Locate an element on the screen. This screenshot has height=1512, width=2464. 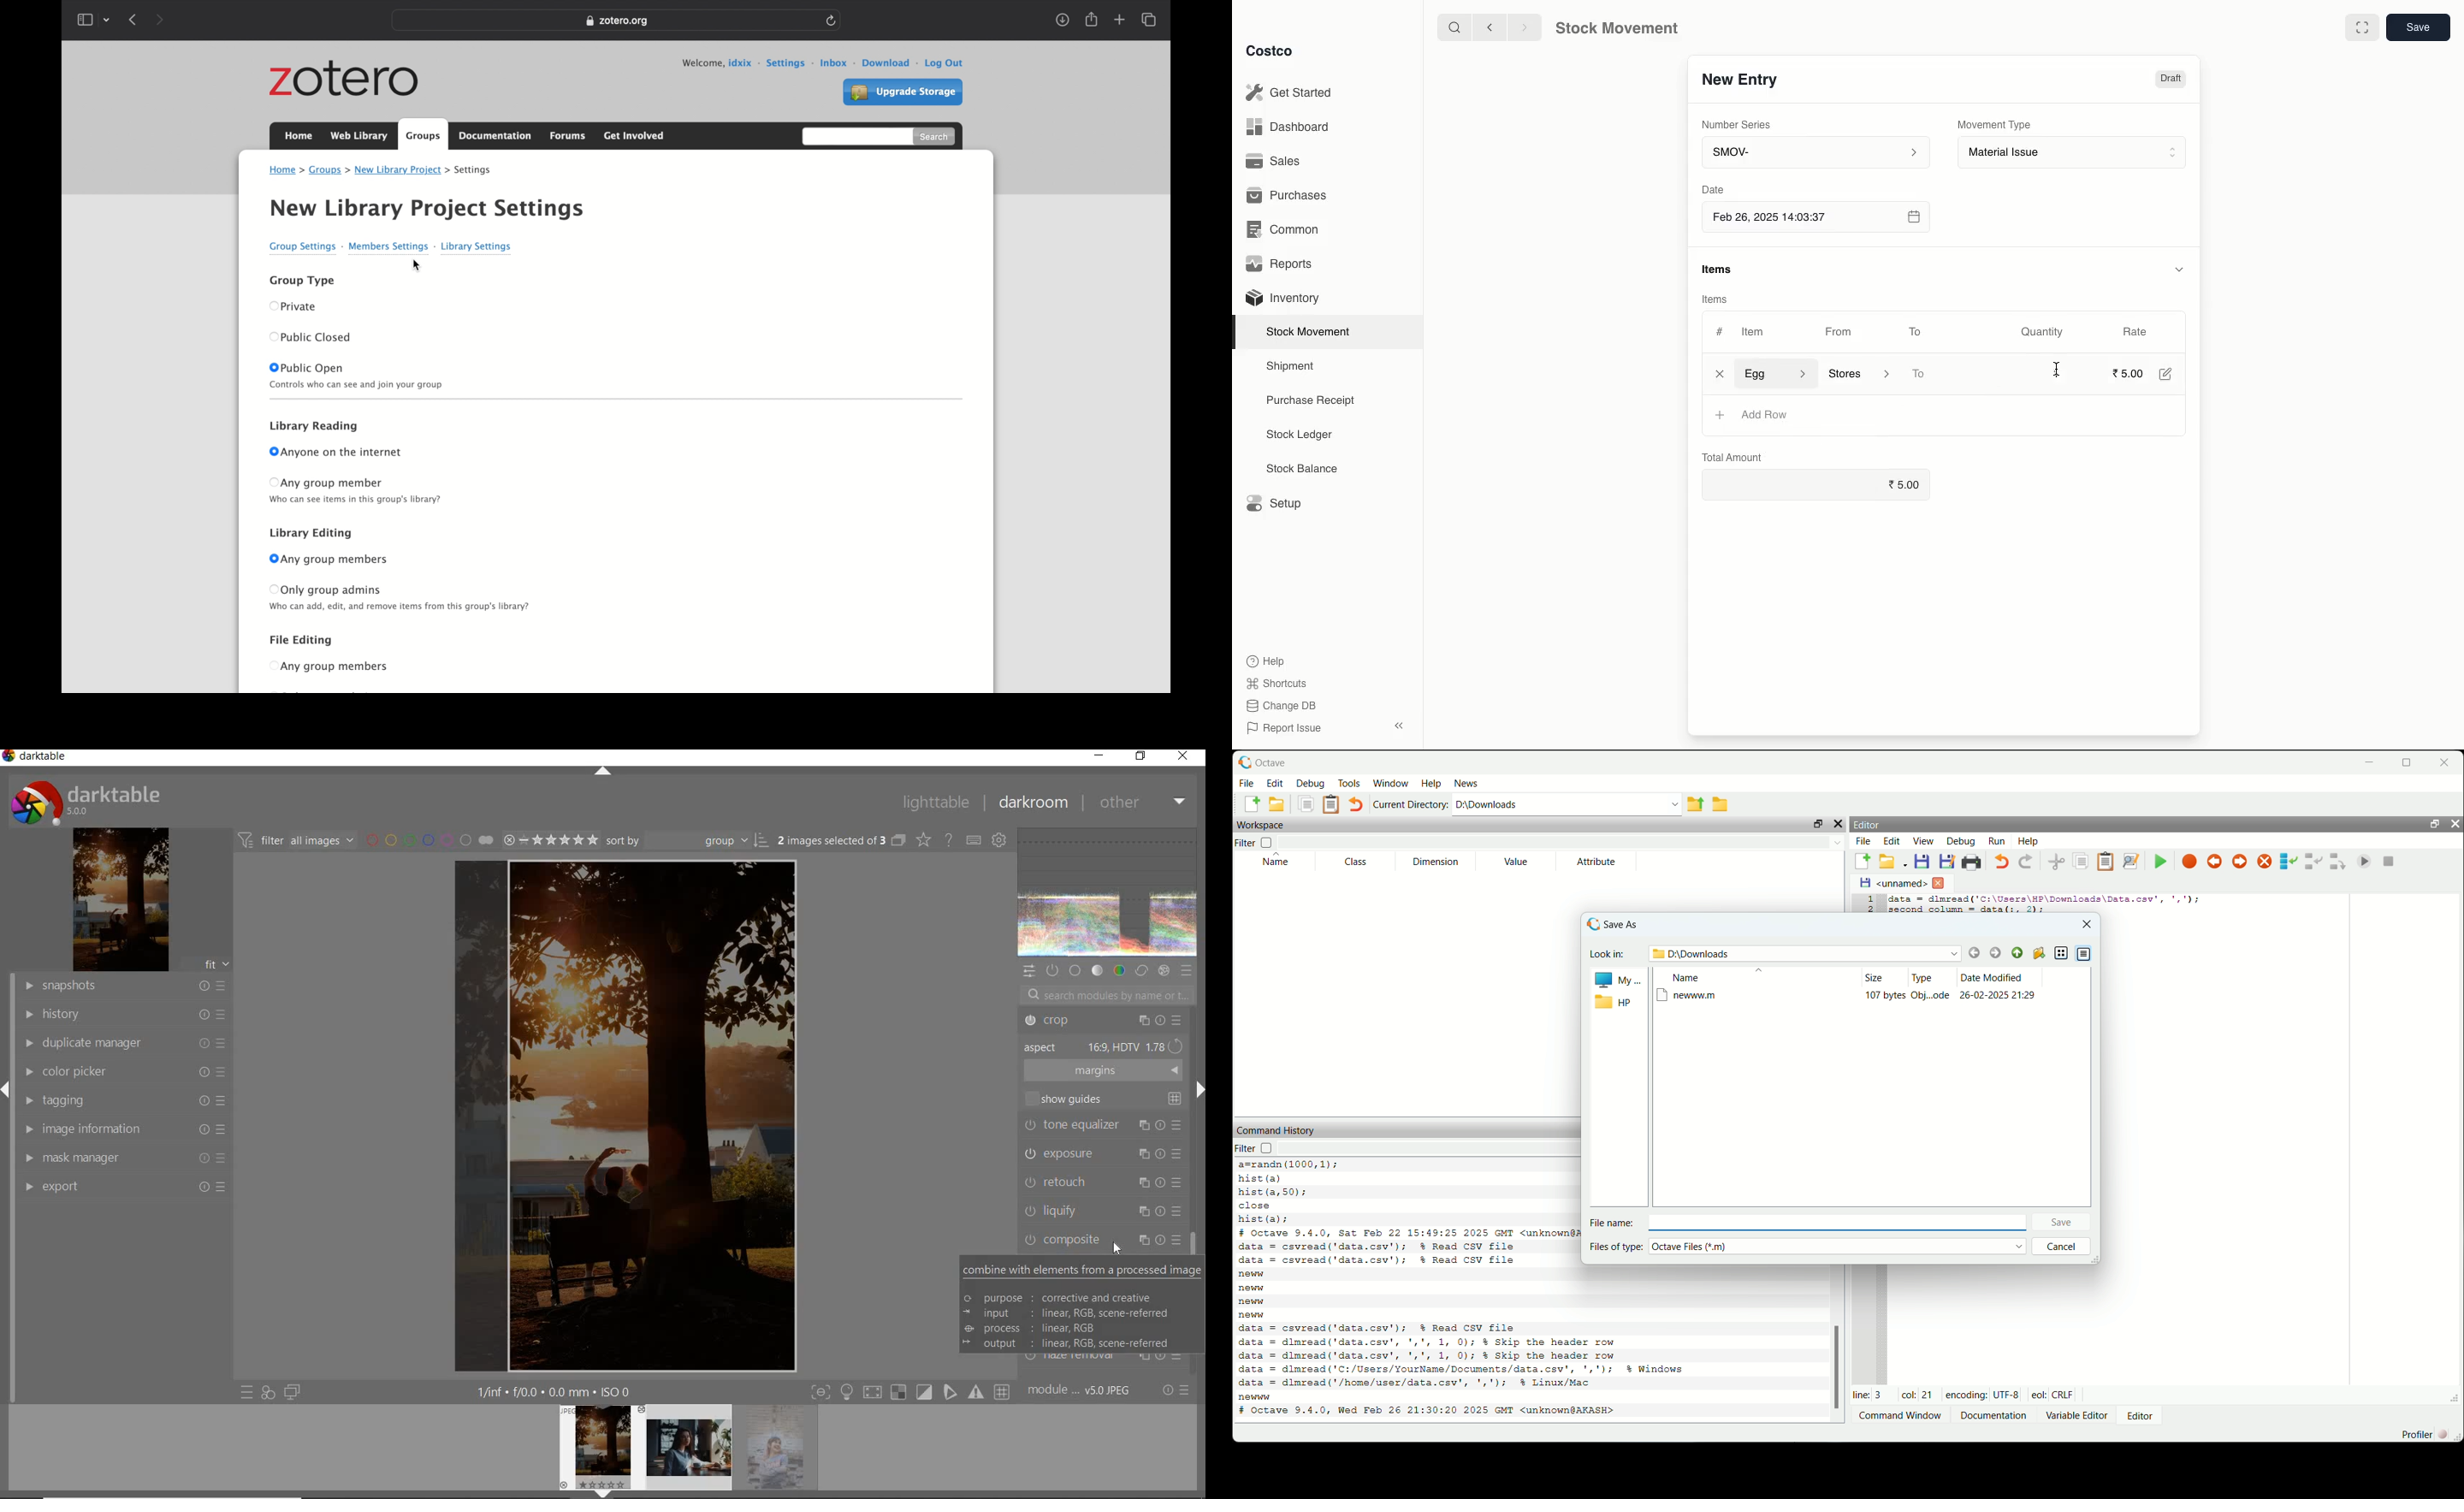
show tab overview is located at coordinates (1148, 20).